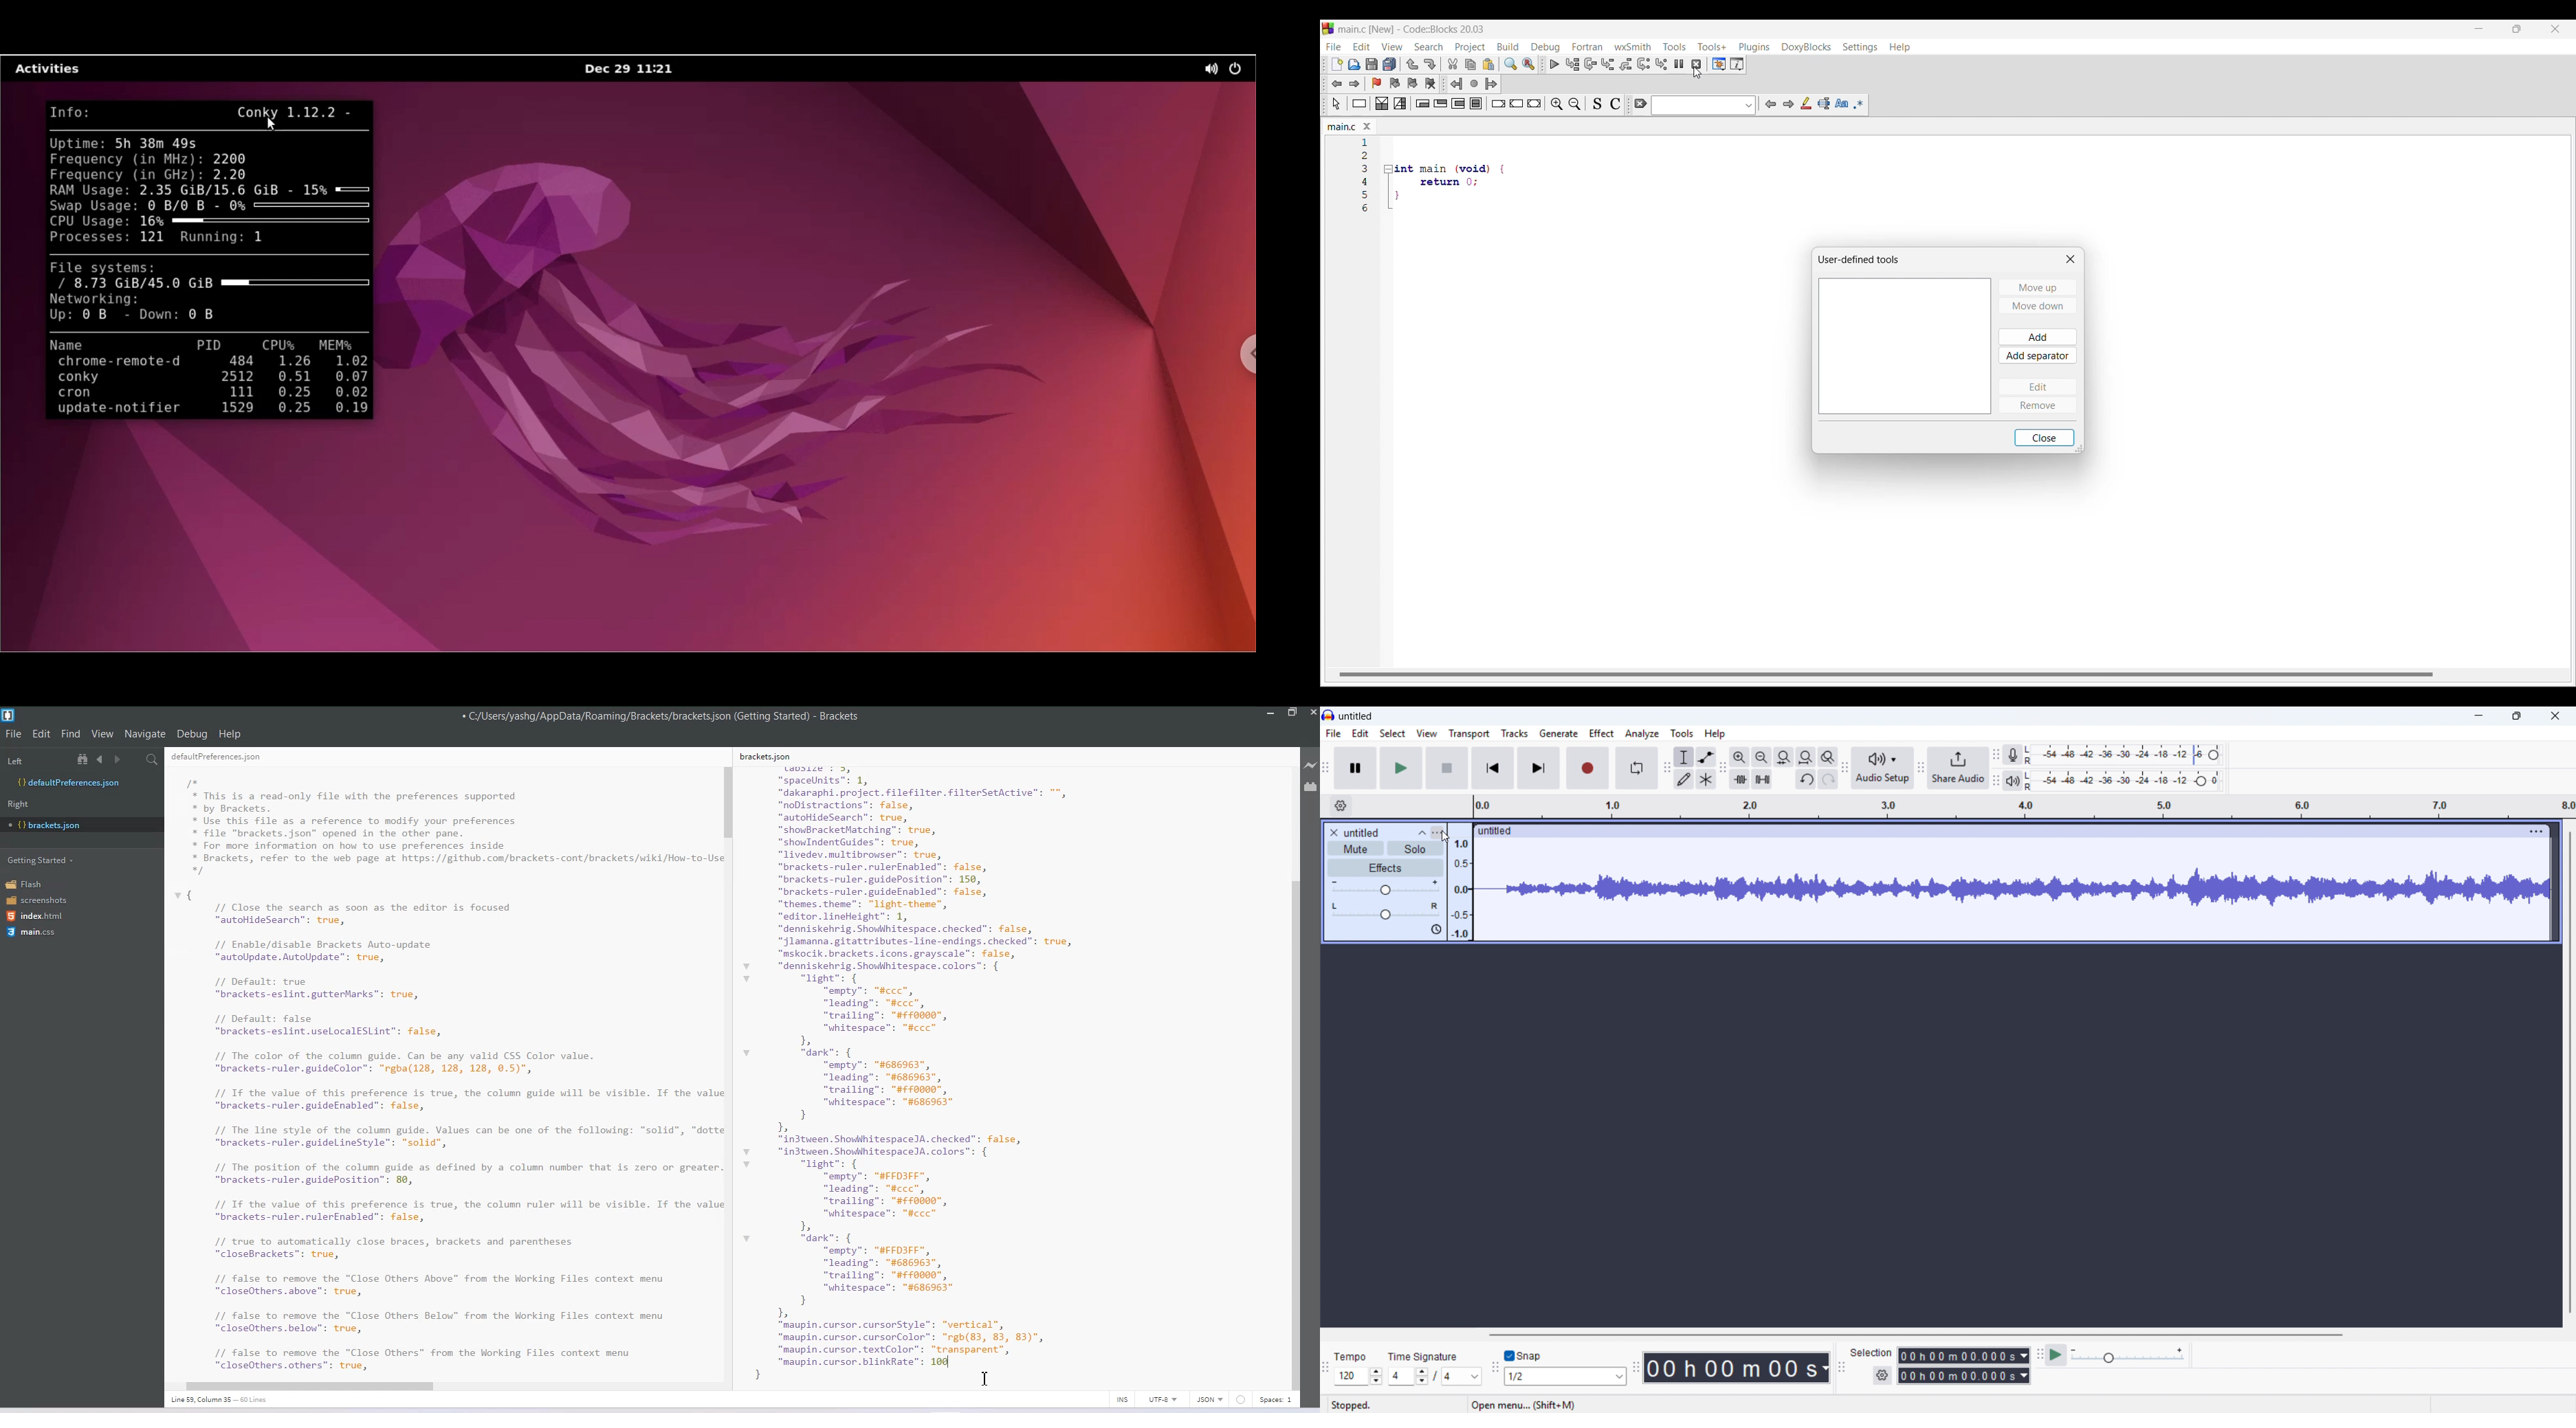 This screenshot has height=1428, width=2576. What do you see at coordinates (1828, 780) in the screenshot?
I see `Redo` at bounding box center [1828, 780].